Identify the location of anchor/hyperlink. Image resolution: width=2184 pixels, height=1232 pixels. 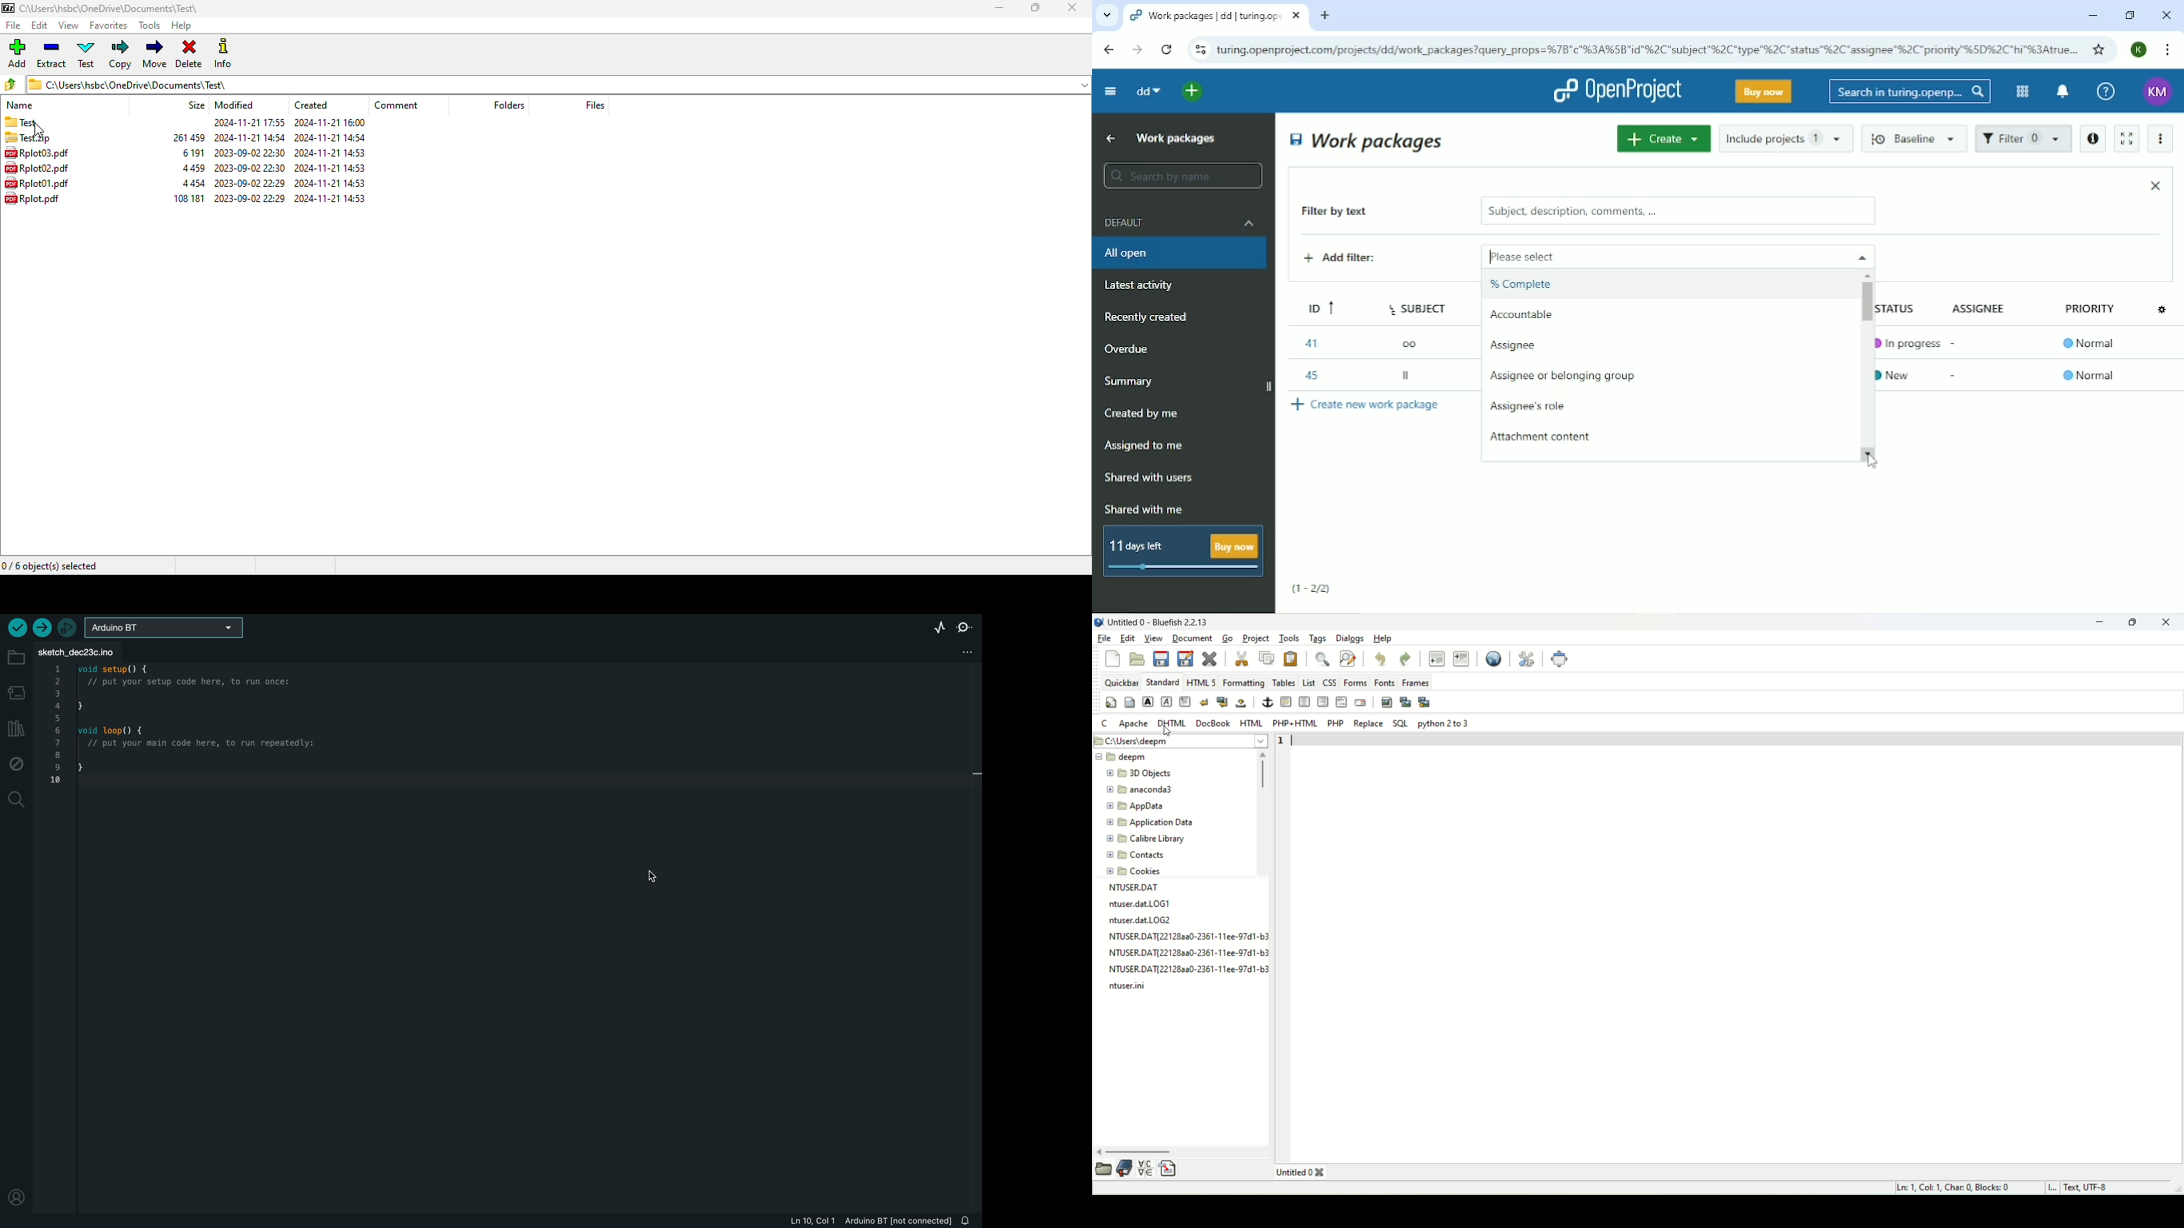
(1265, 703).